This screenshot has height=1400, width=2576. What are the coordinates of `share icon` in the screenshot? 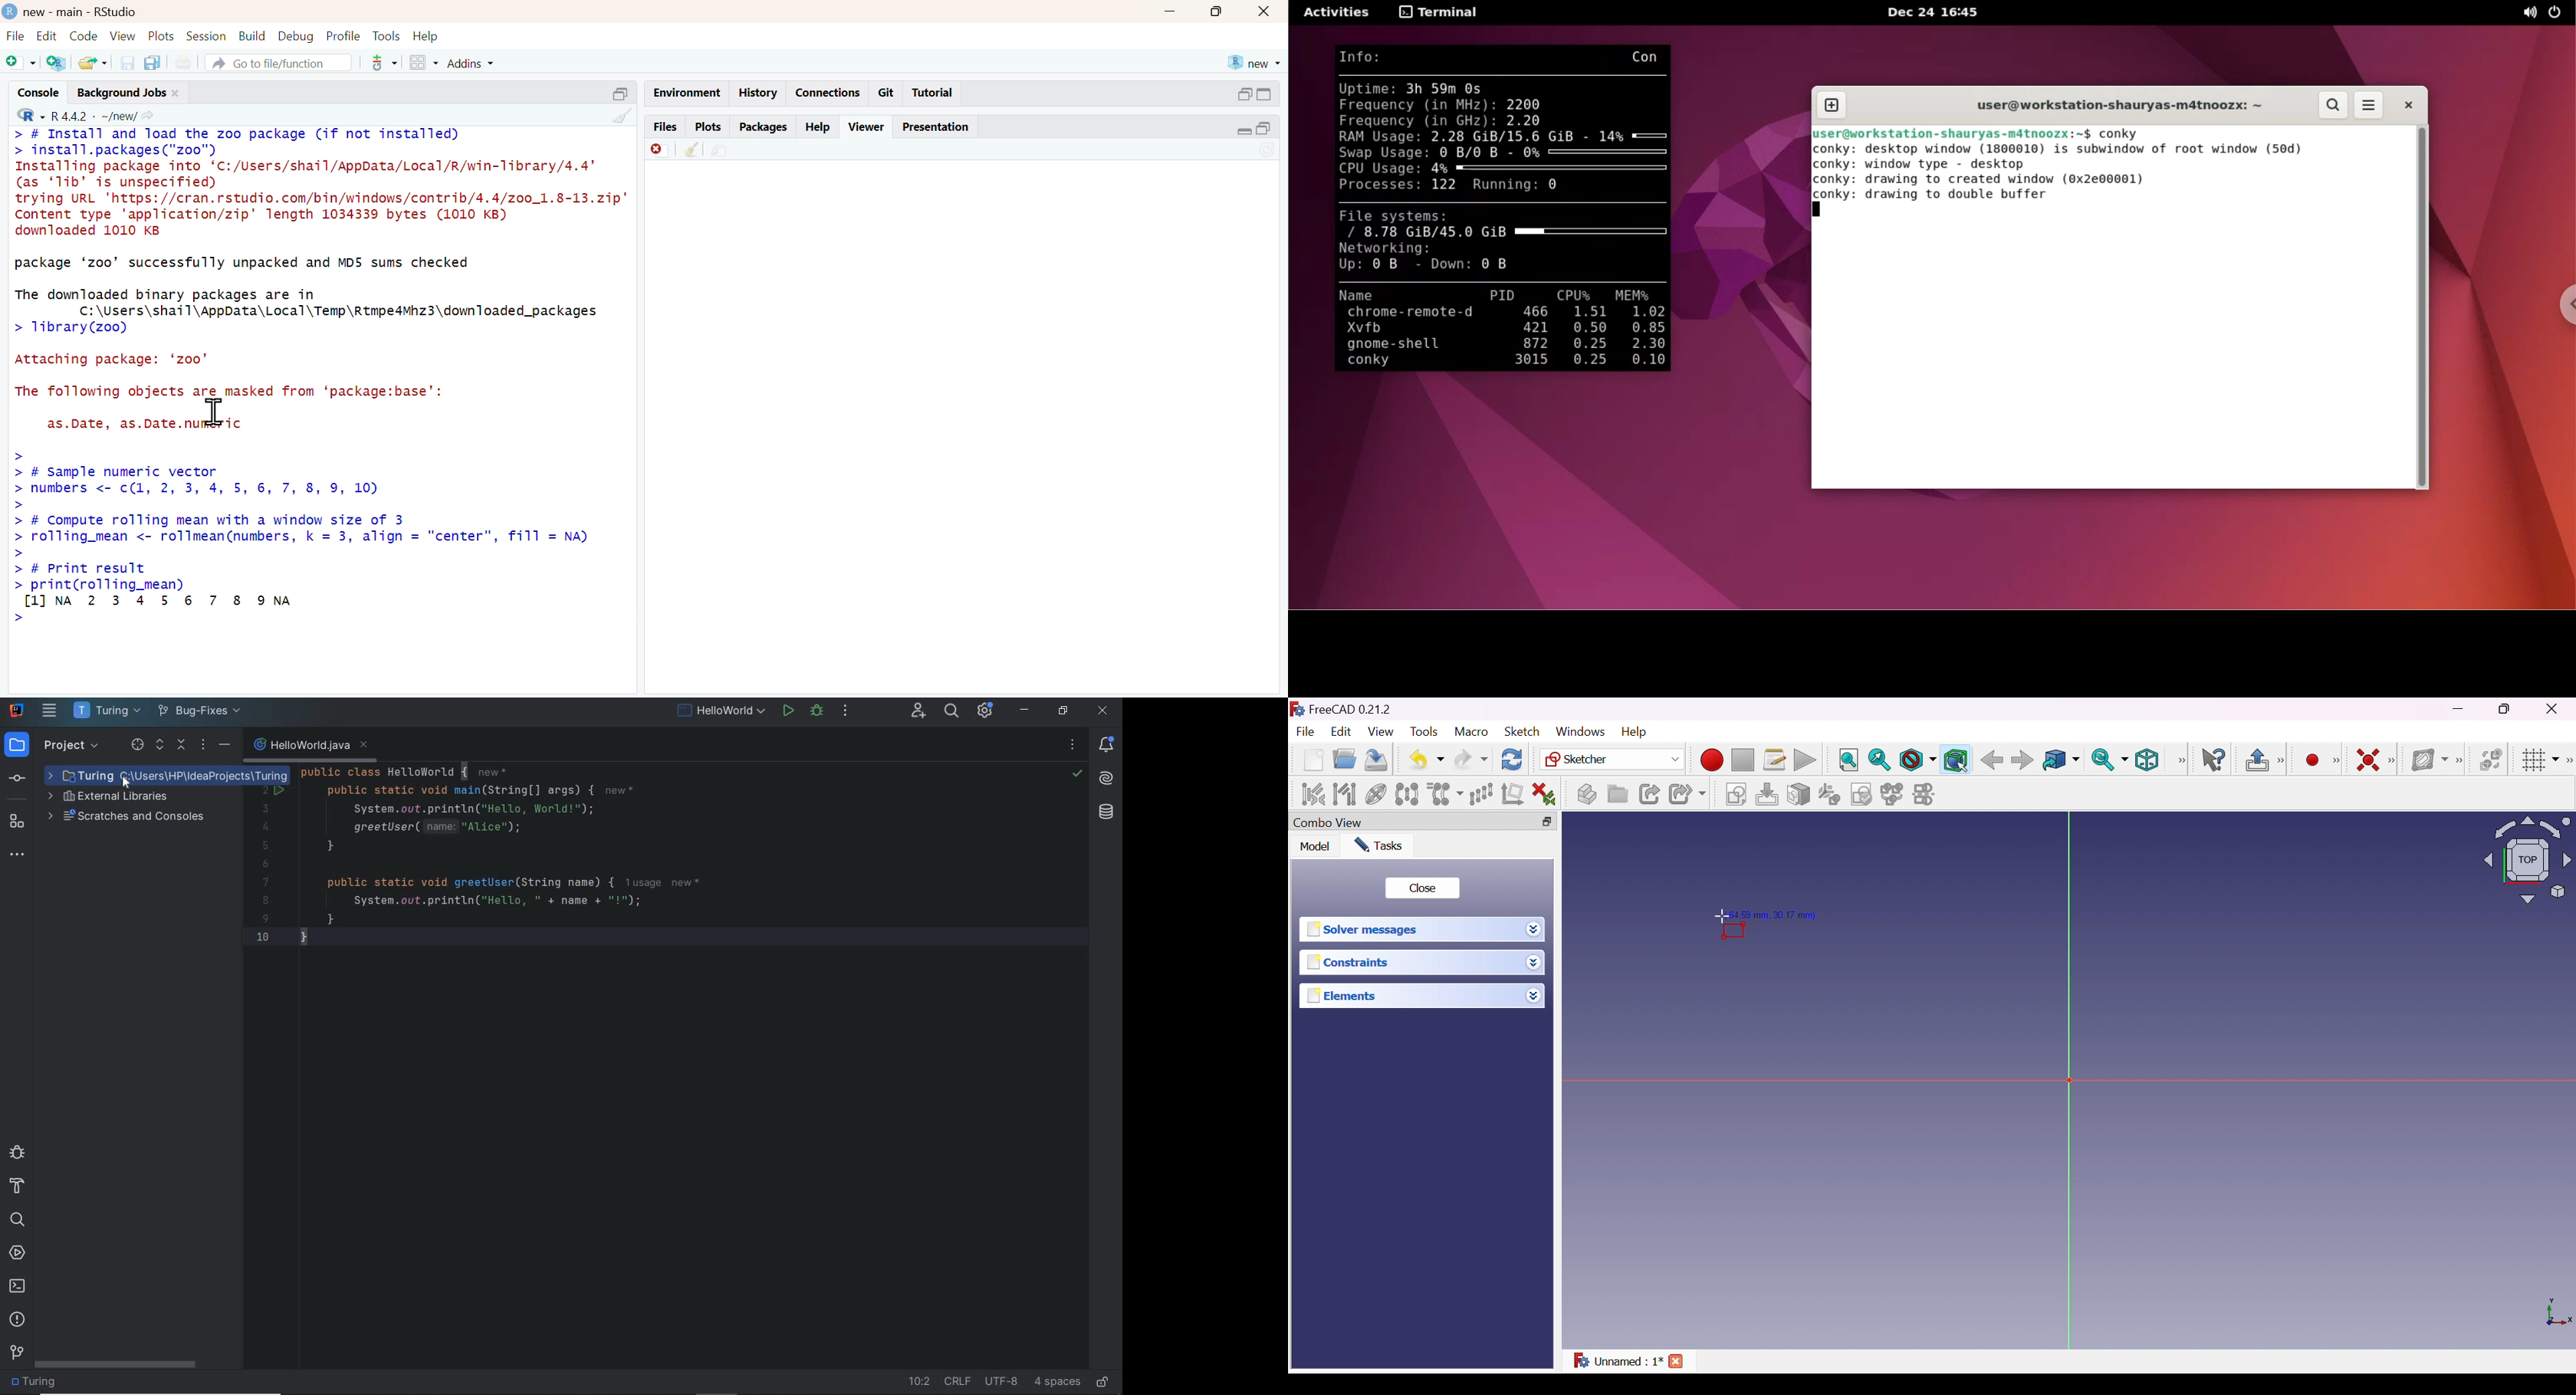 It's located at (148, 115).